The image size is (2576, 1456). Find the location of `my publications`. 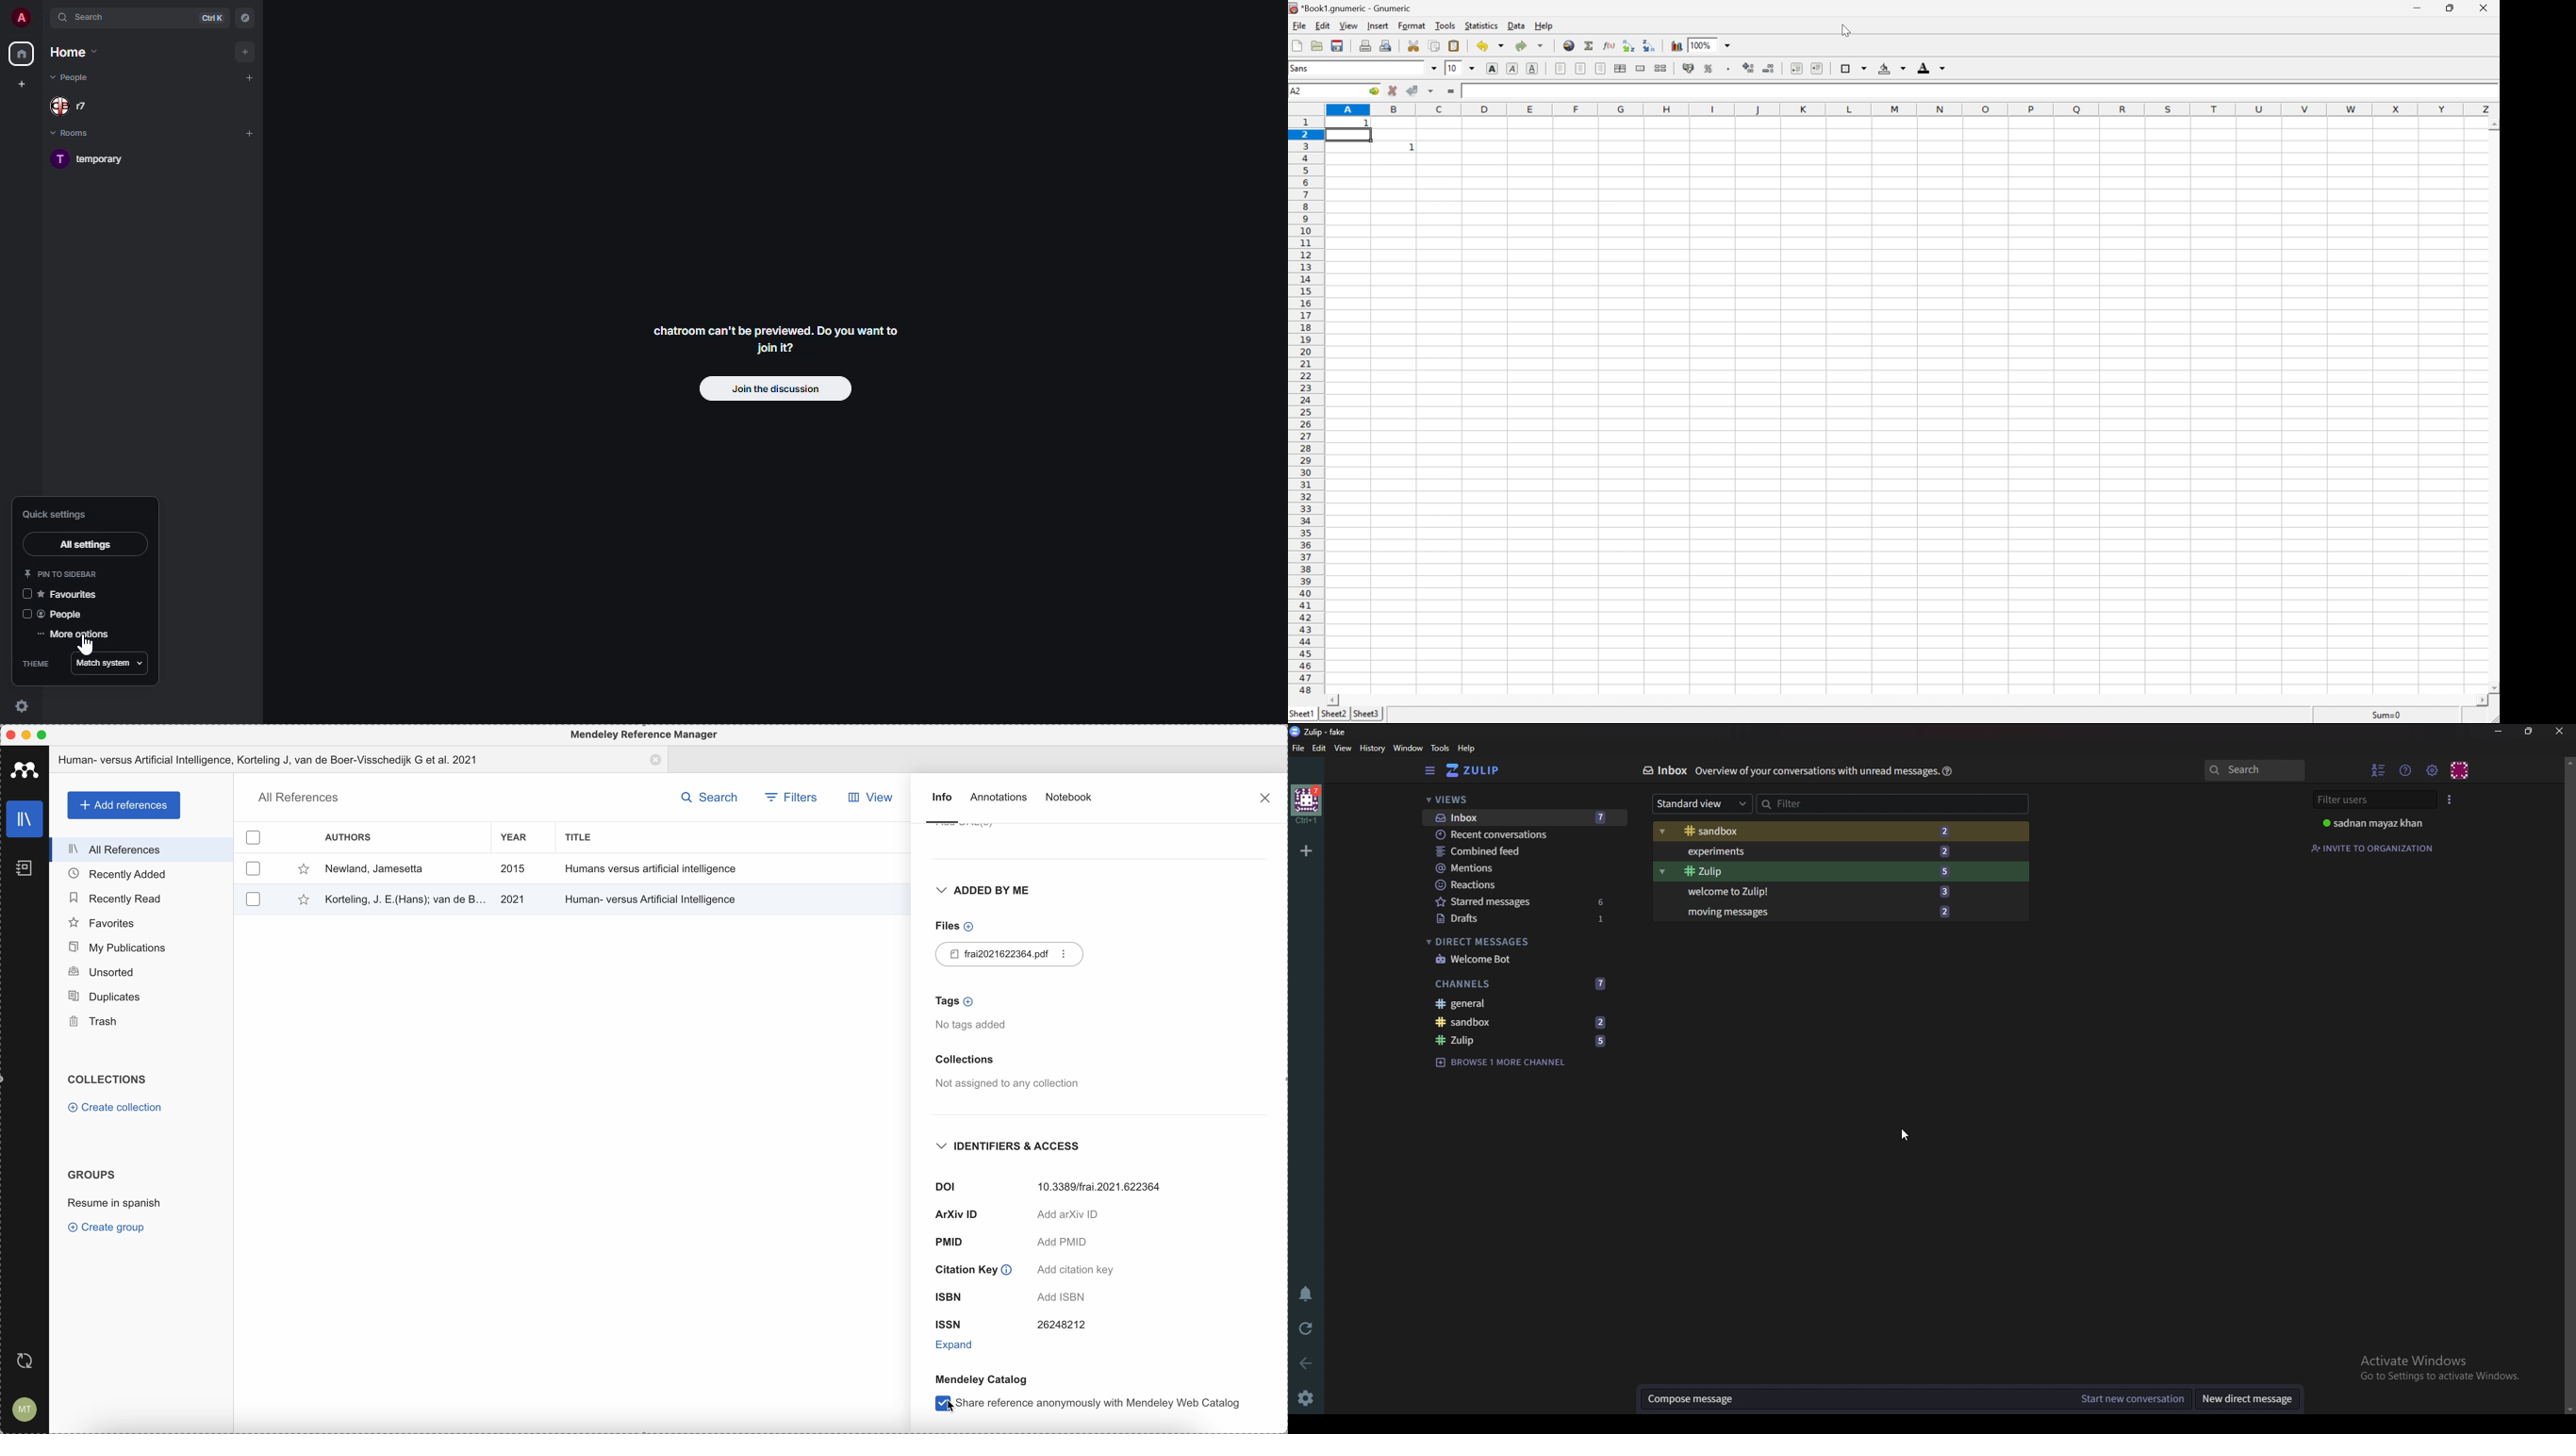

my publications is located at coordinates (143, 948).